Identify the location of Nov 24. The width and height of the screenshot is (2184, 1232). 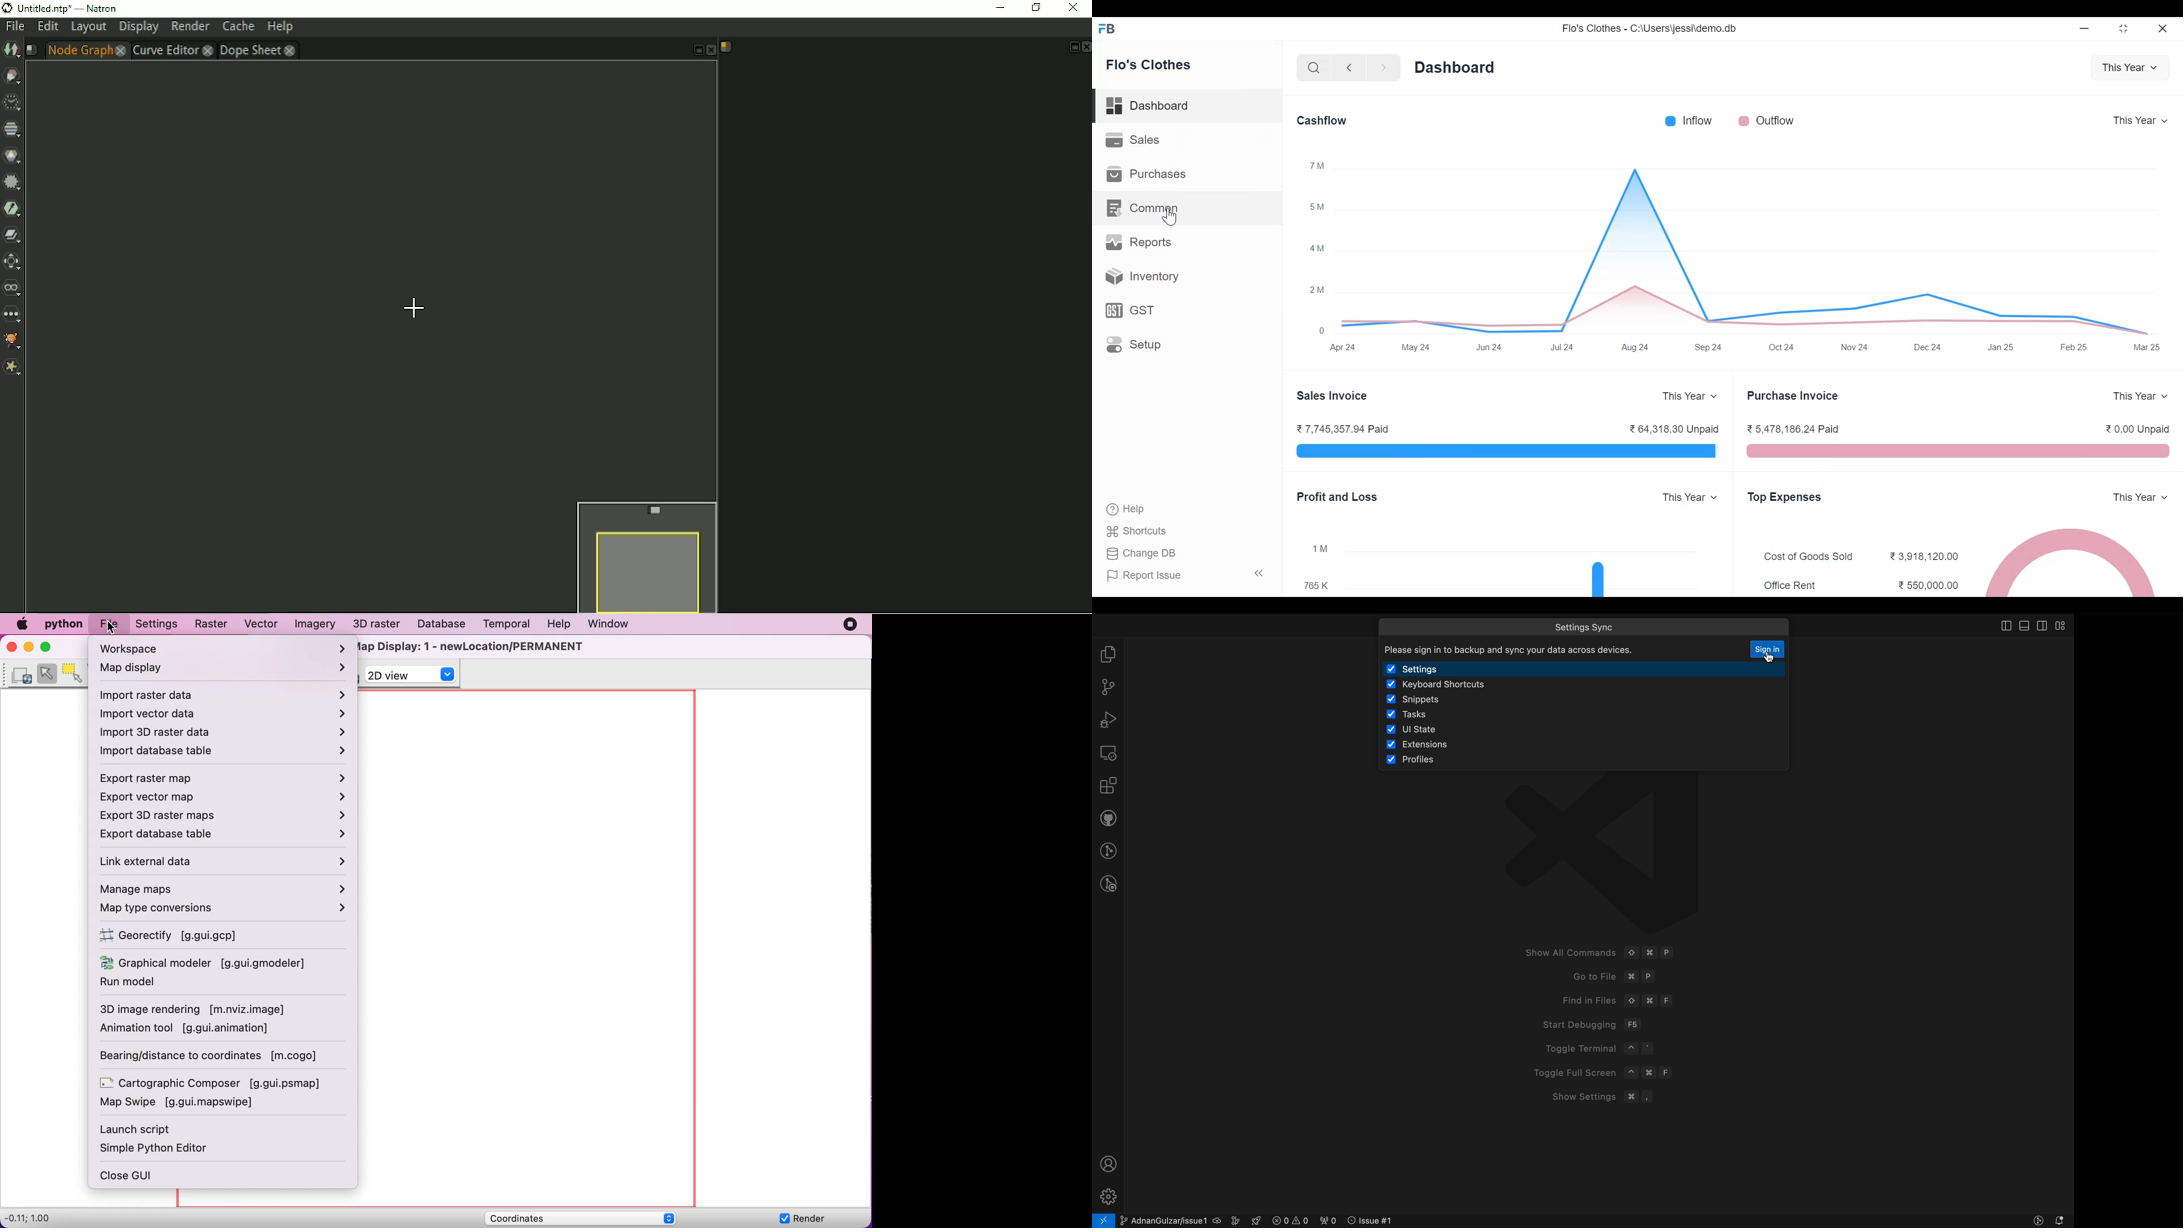
(1854, 346).